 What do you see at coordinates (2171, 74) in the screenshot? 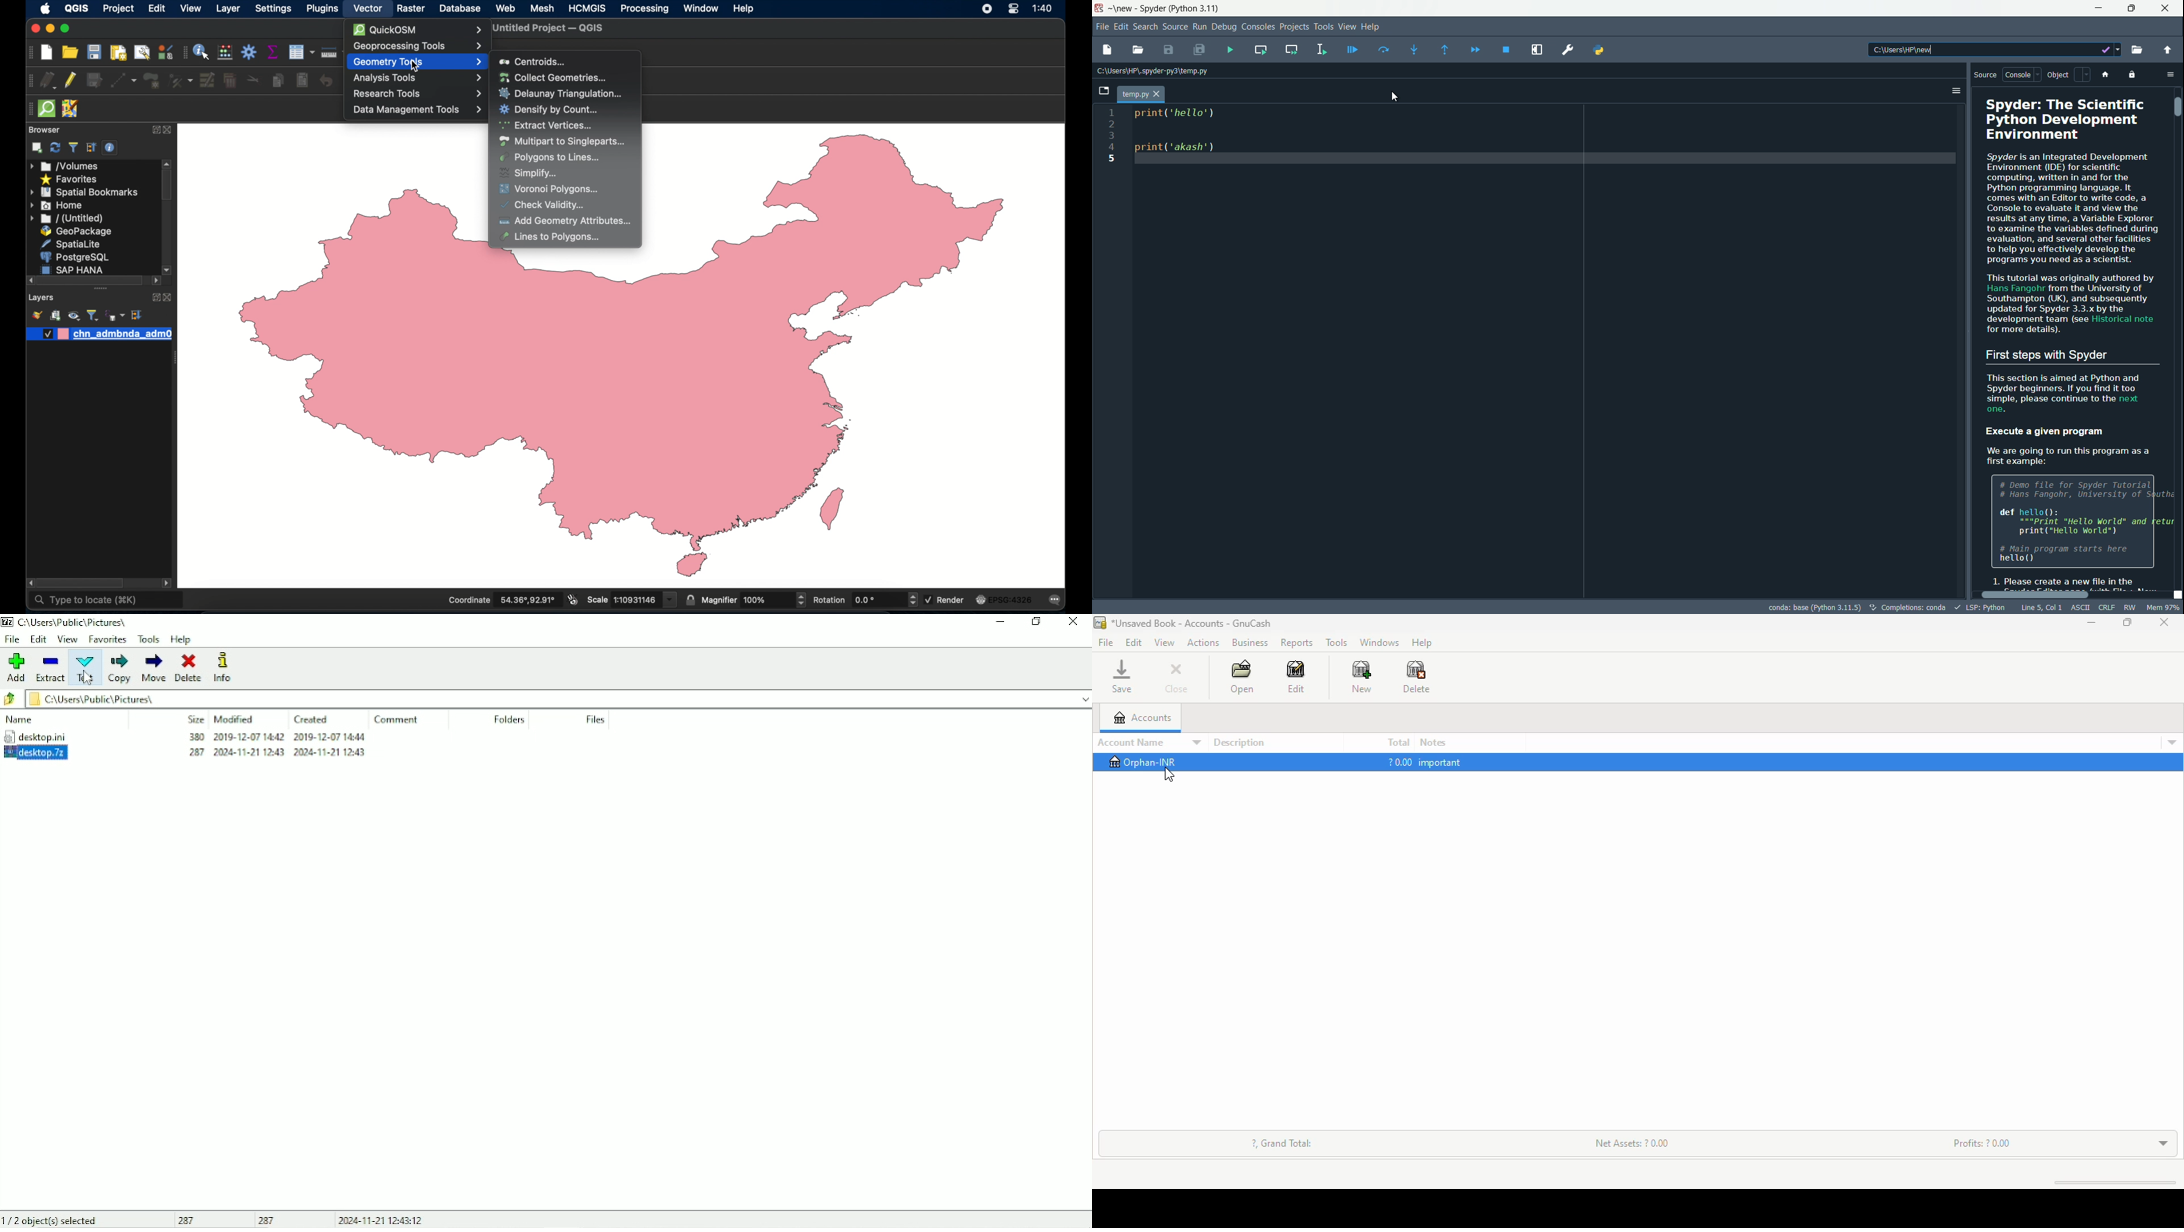
I see `options` at bounding box center [2171, 74].